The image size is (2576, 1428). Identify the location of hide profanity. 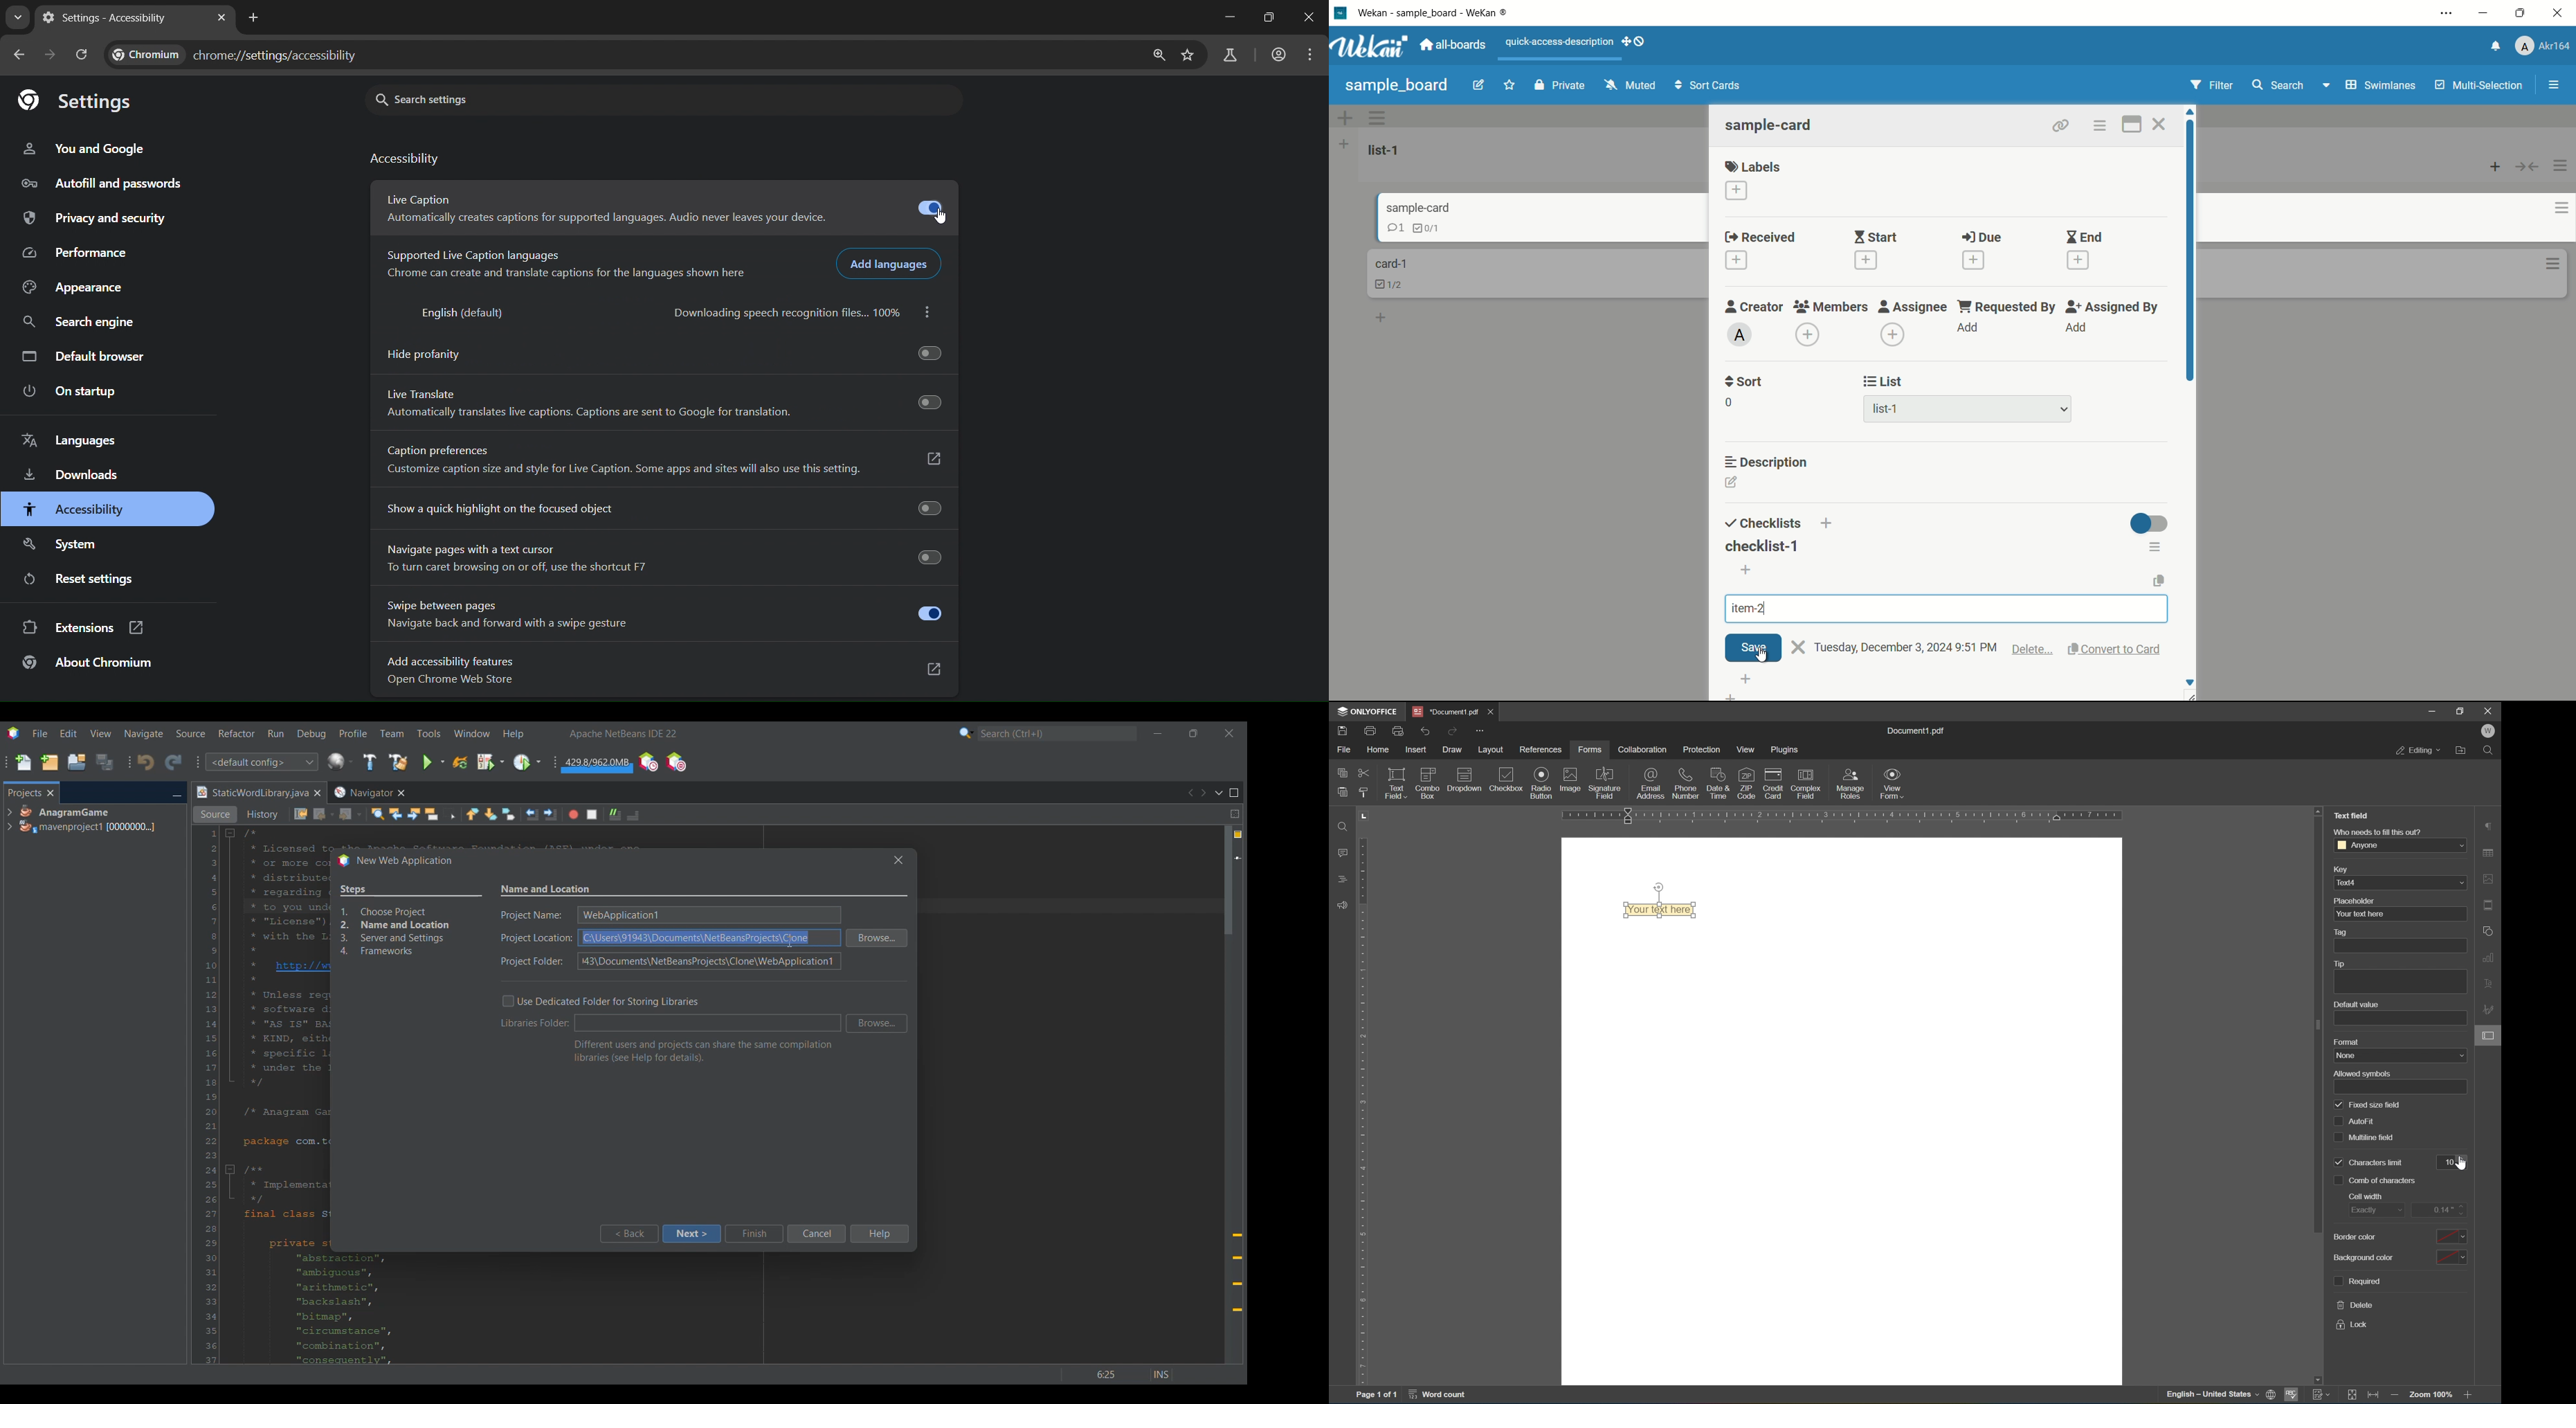
(668, 356).